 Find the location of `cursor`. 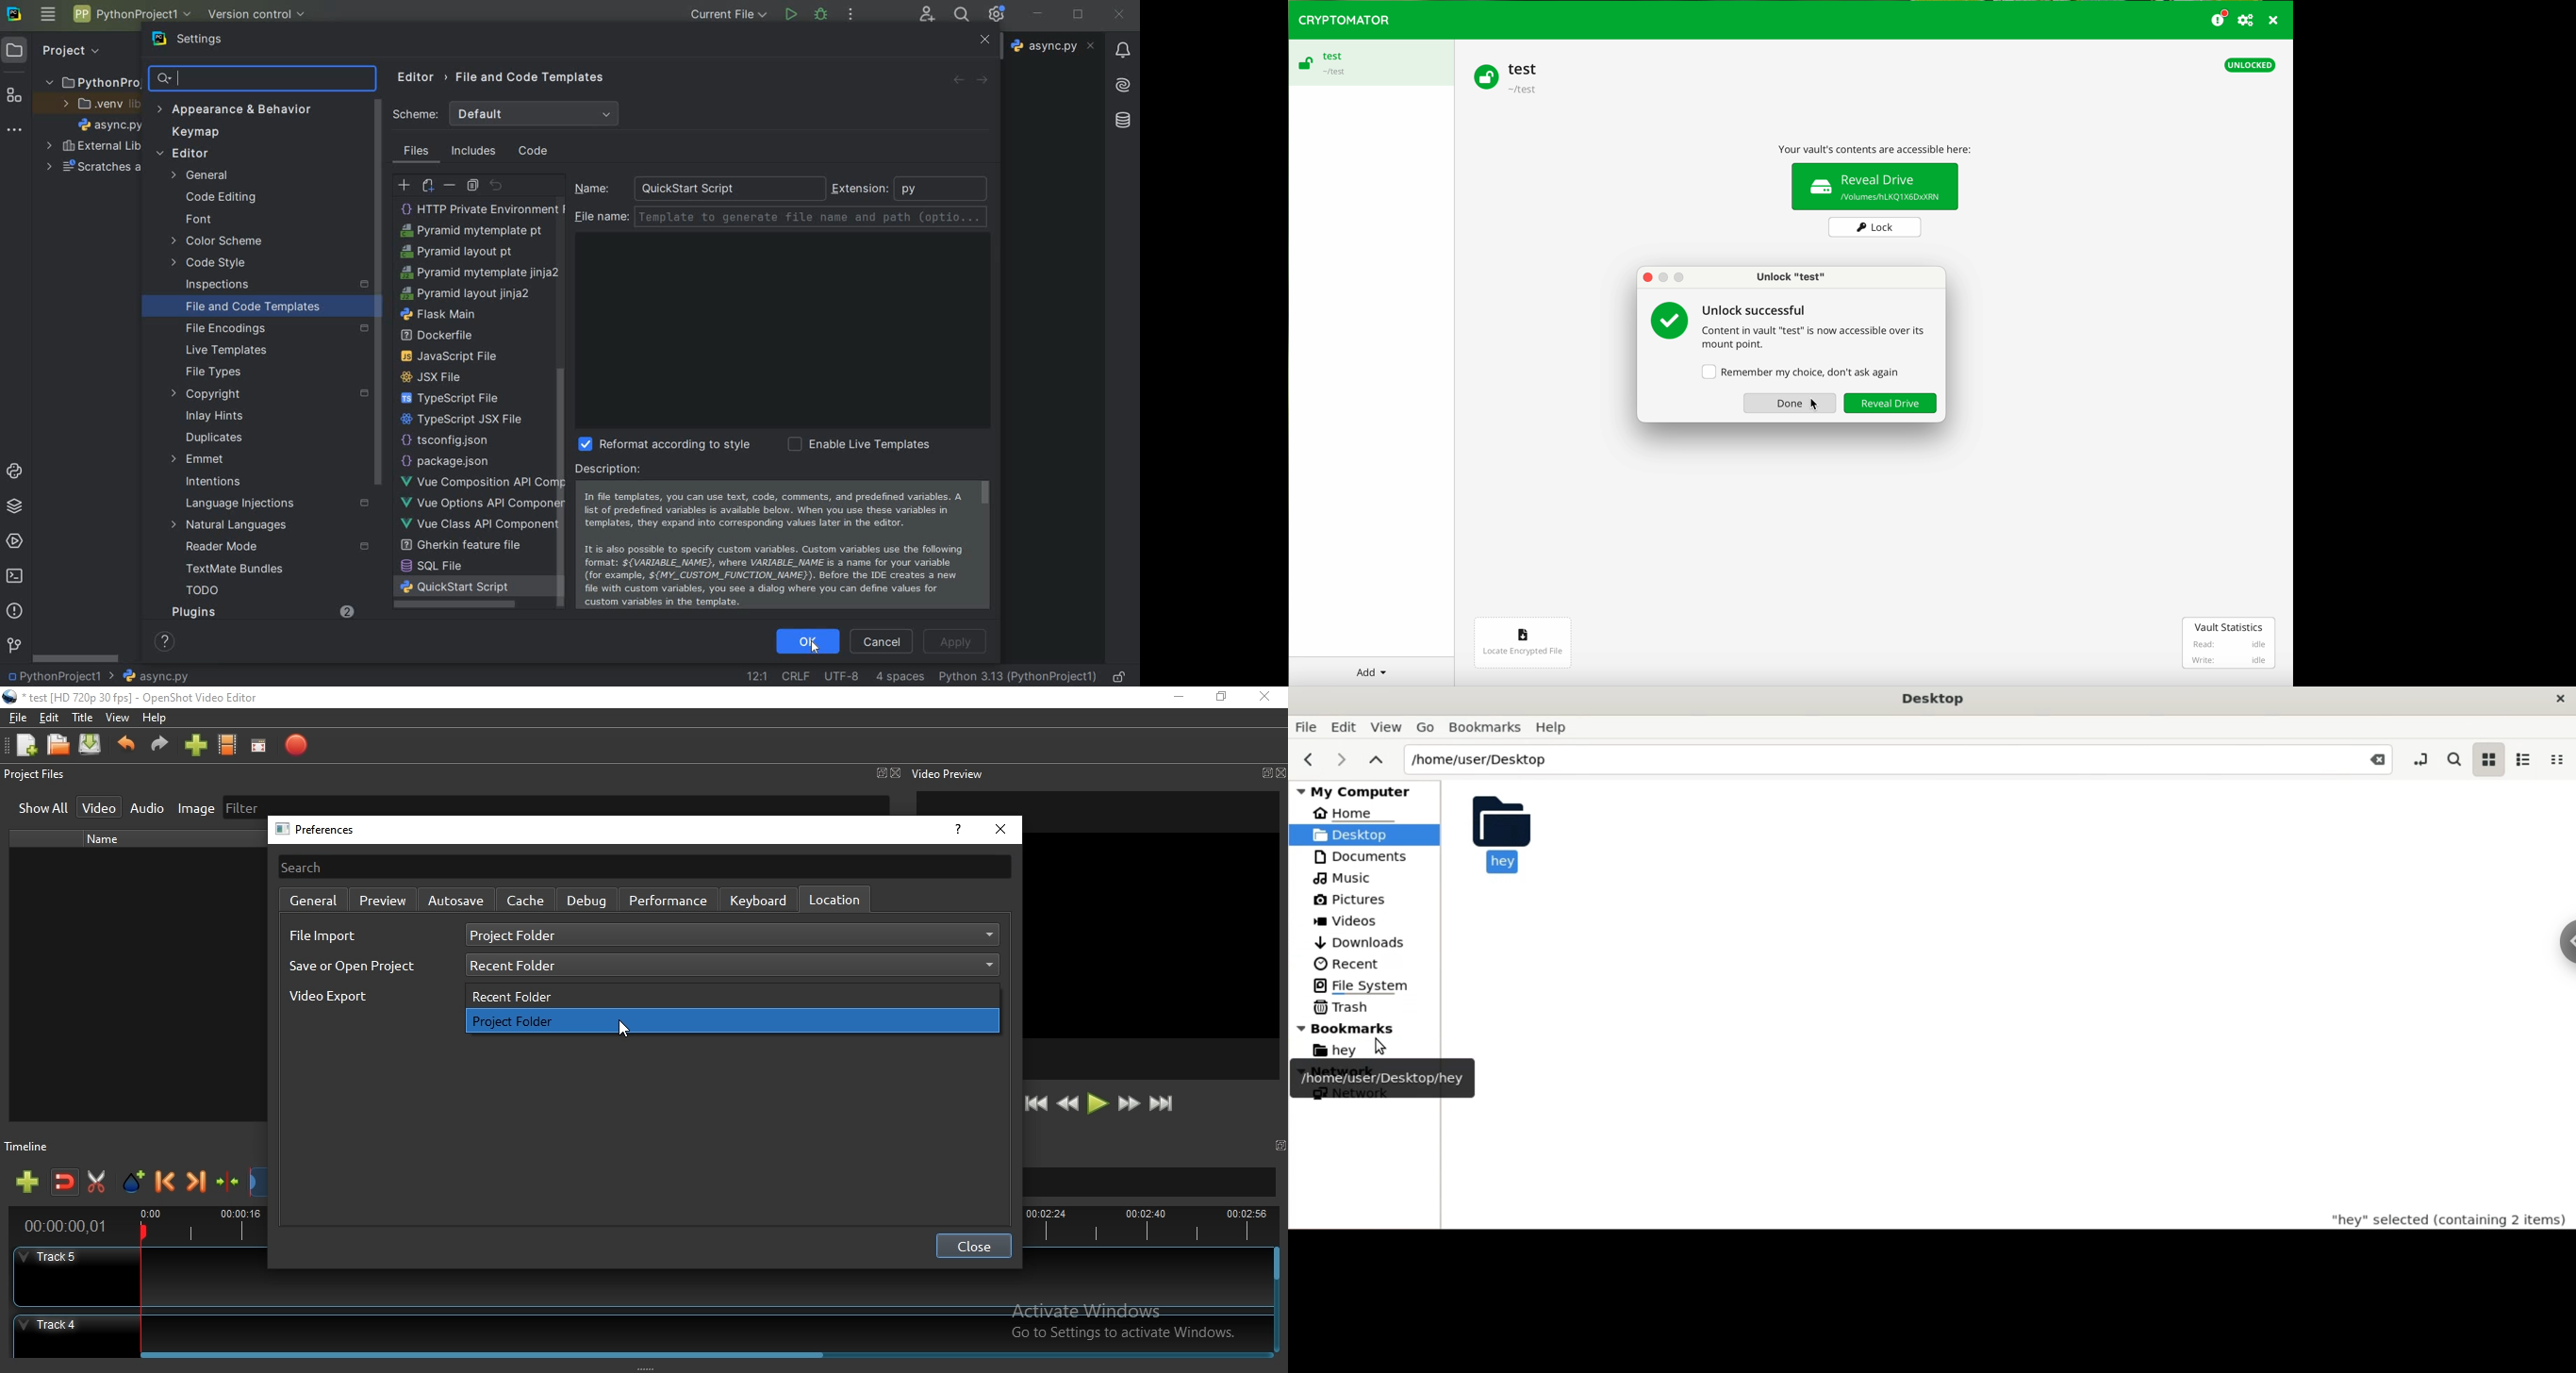

cursor is located at coordinates (1381, 1047).